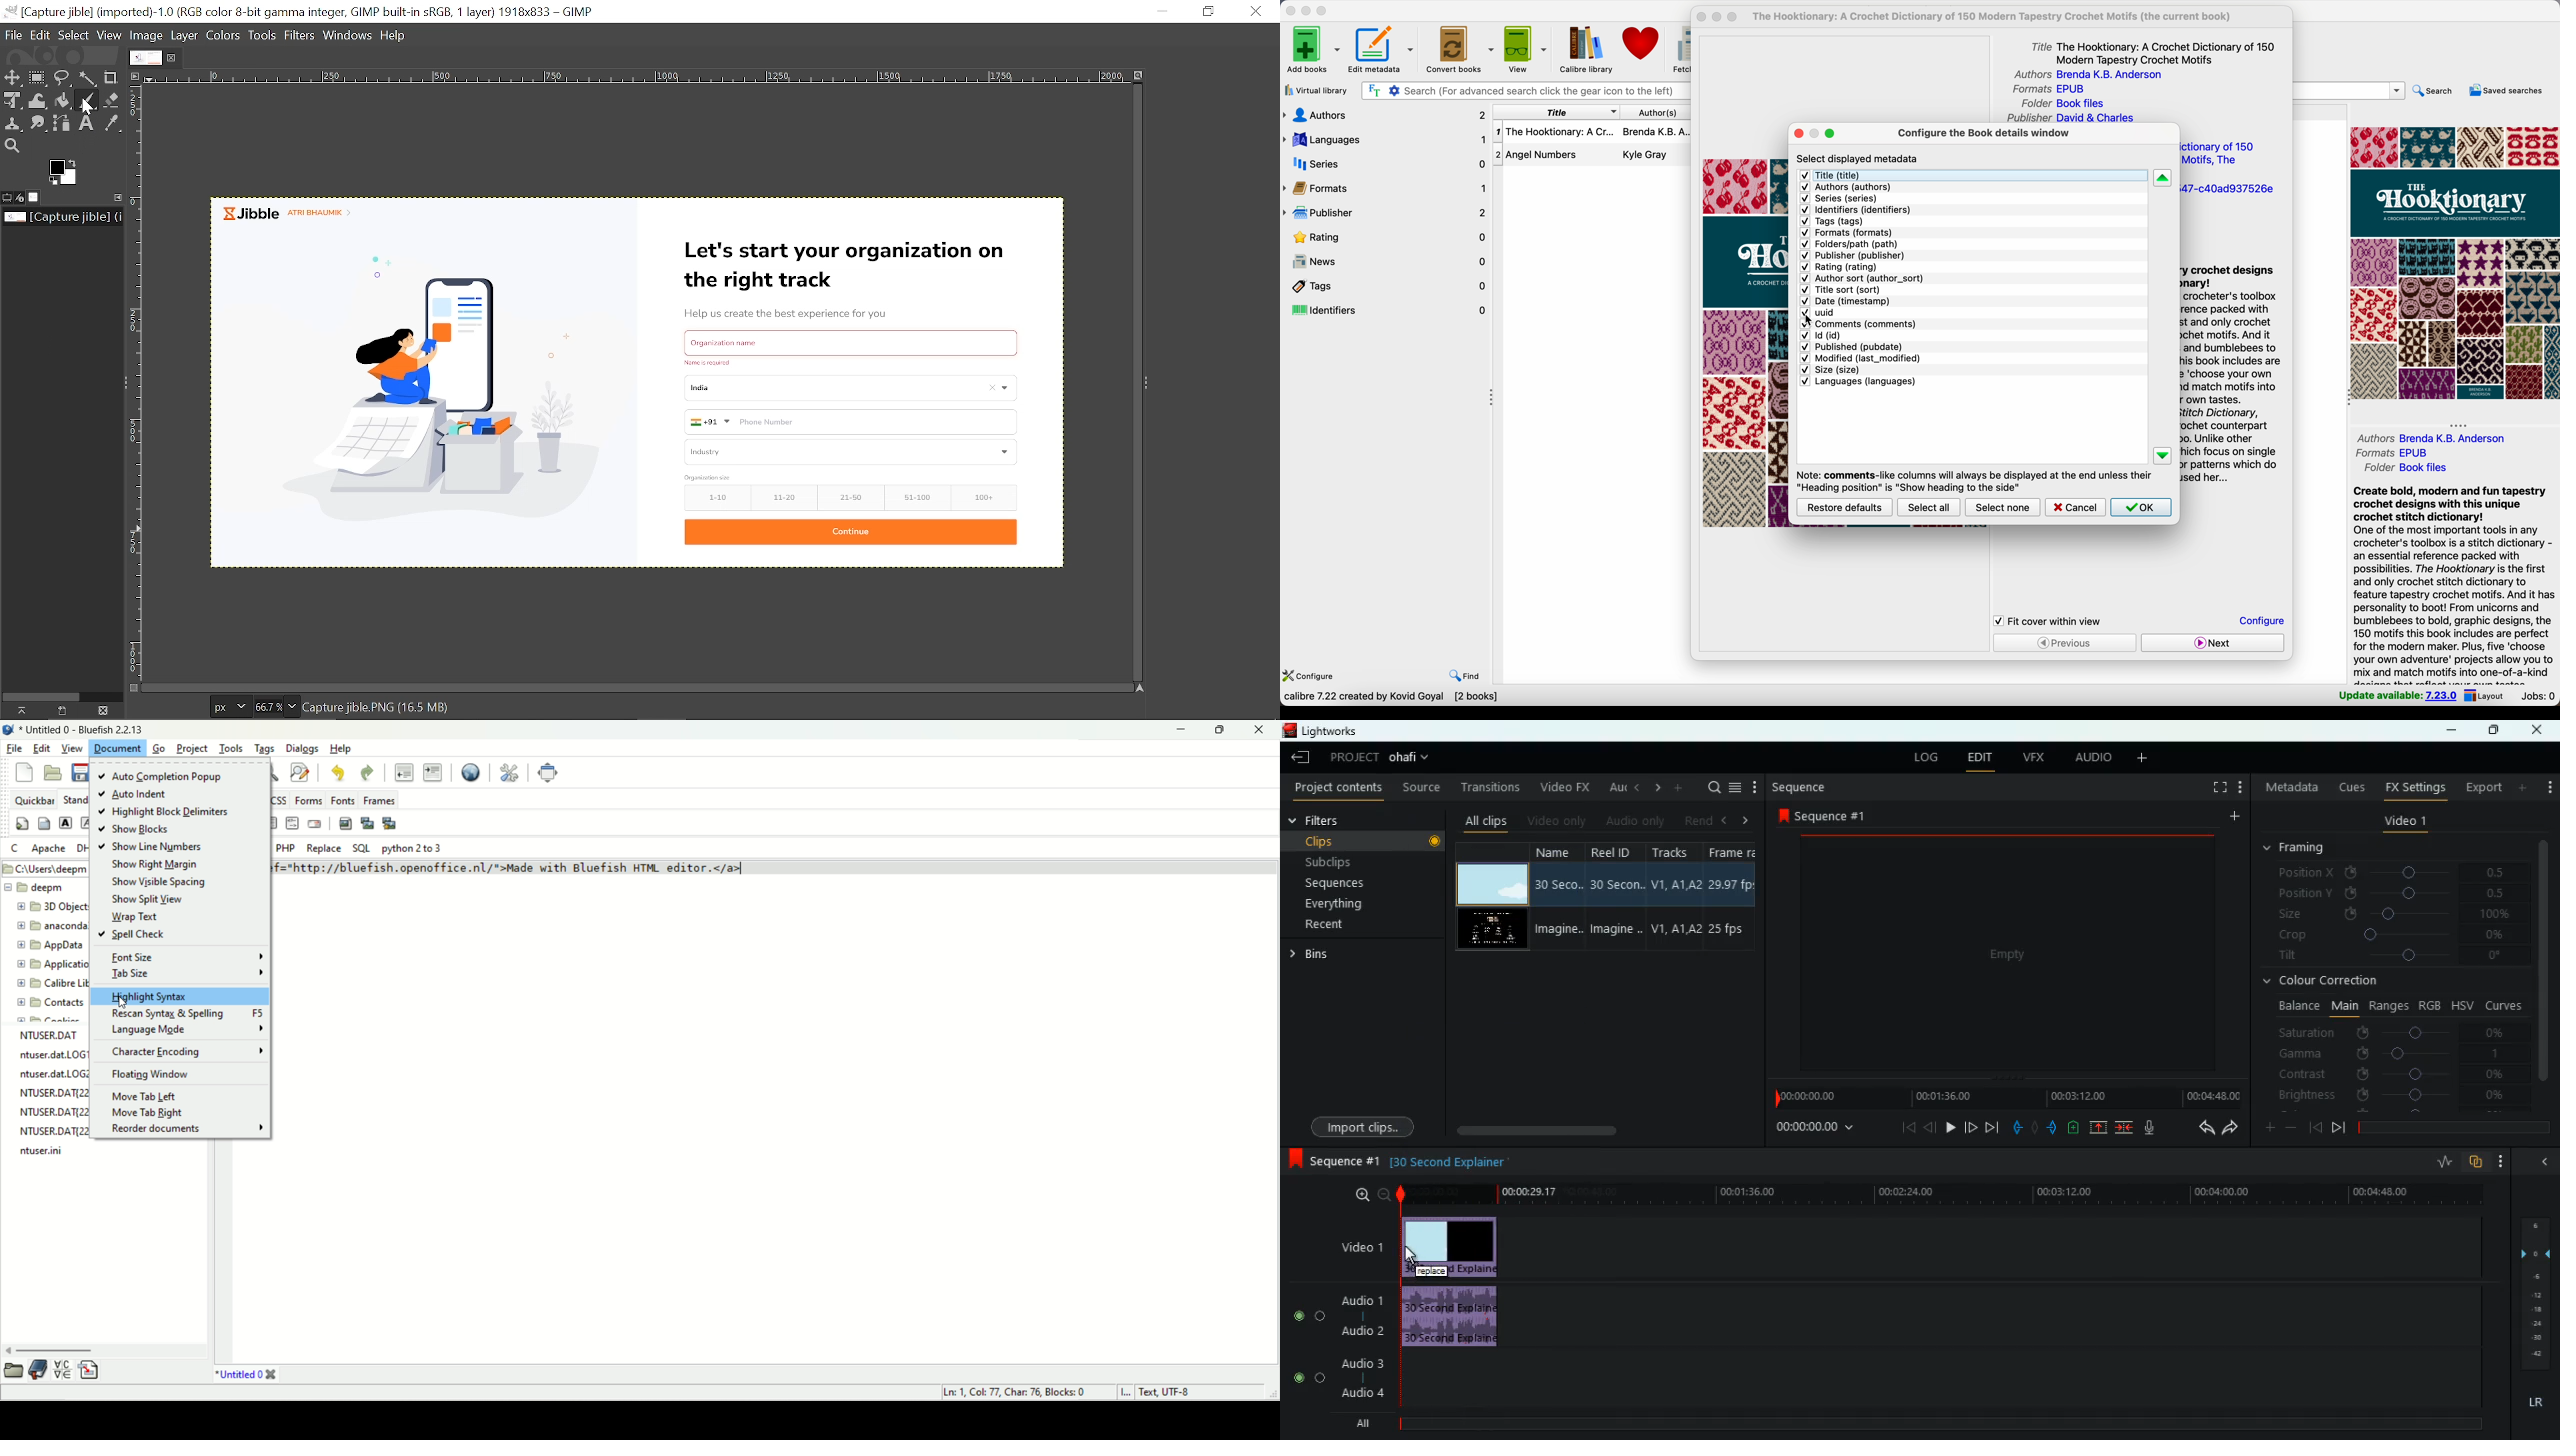 This screenshot has width=2576, height=1456. Describe the element at coordinates (1330, 927) in the screenshot. I see `recent` at that location.